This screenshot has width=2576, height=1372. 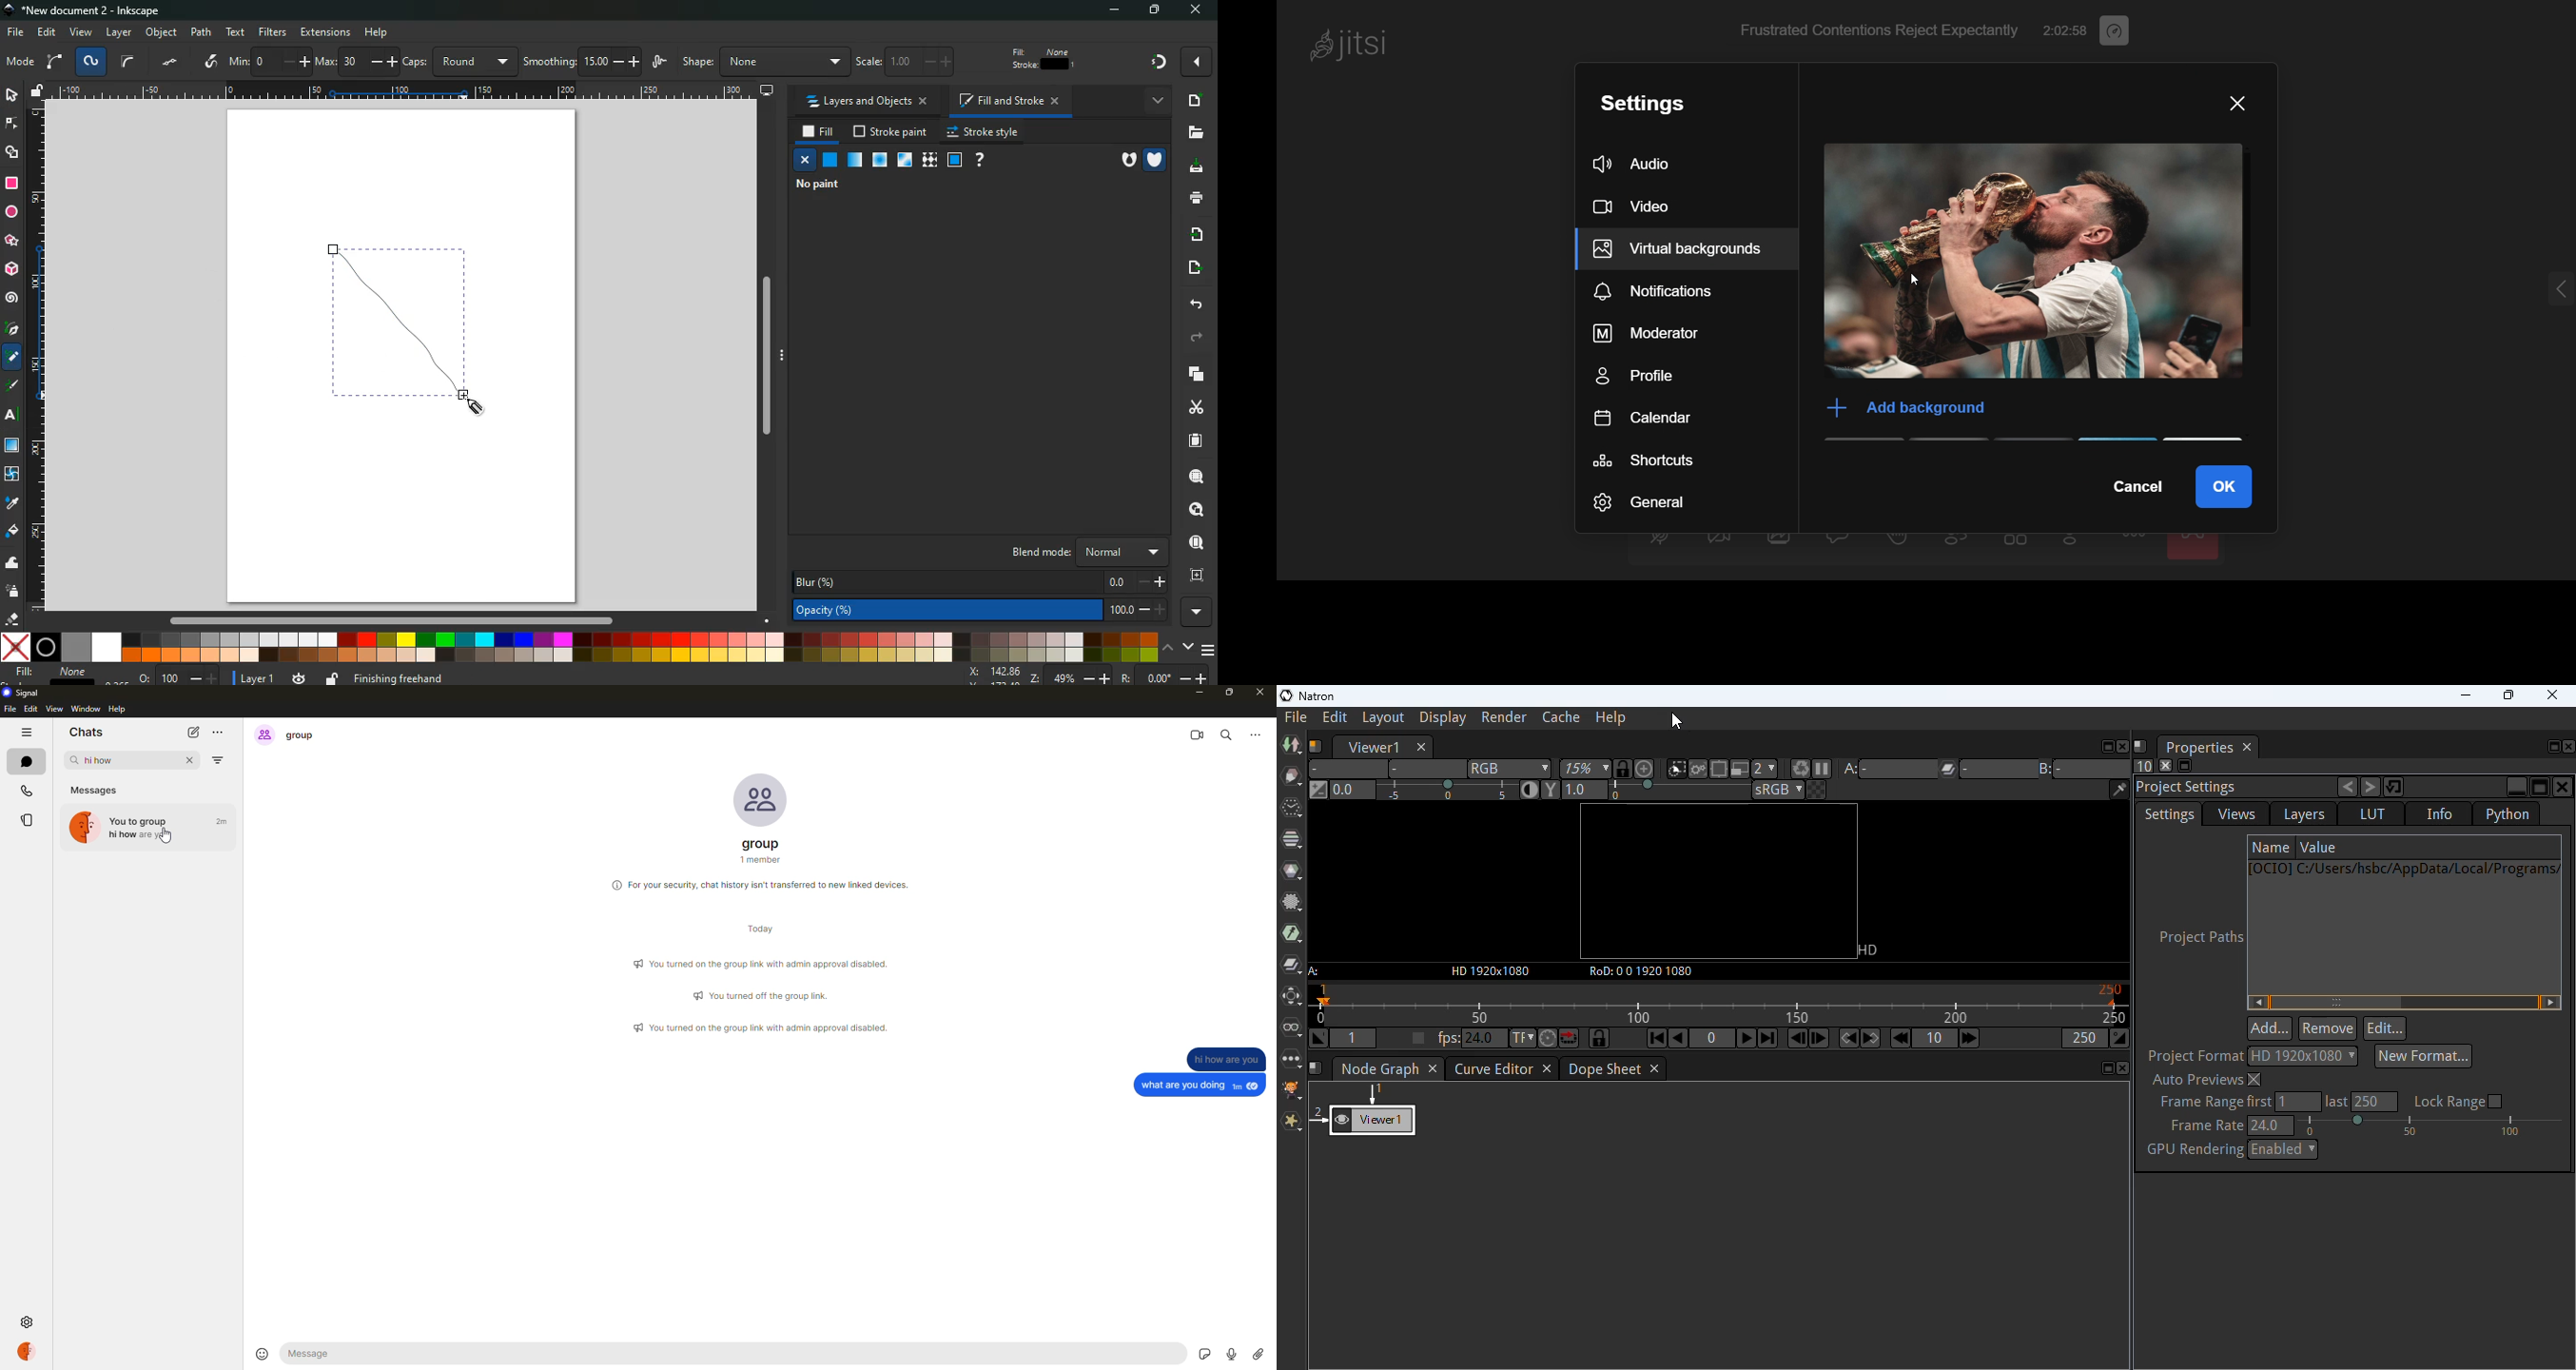 What do you see at coordinates (11, 416) in the screenshot?
I see `` at bounding box center [11, 416].